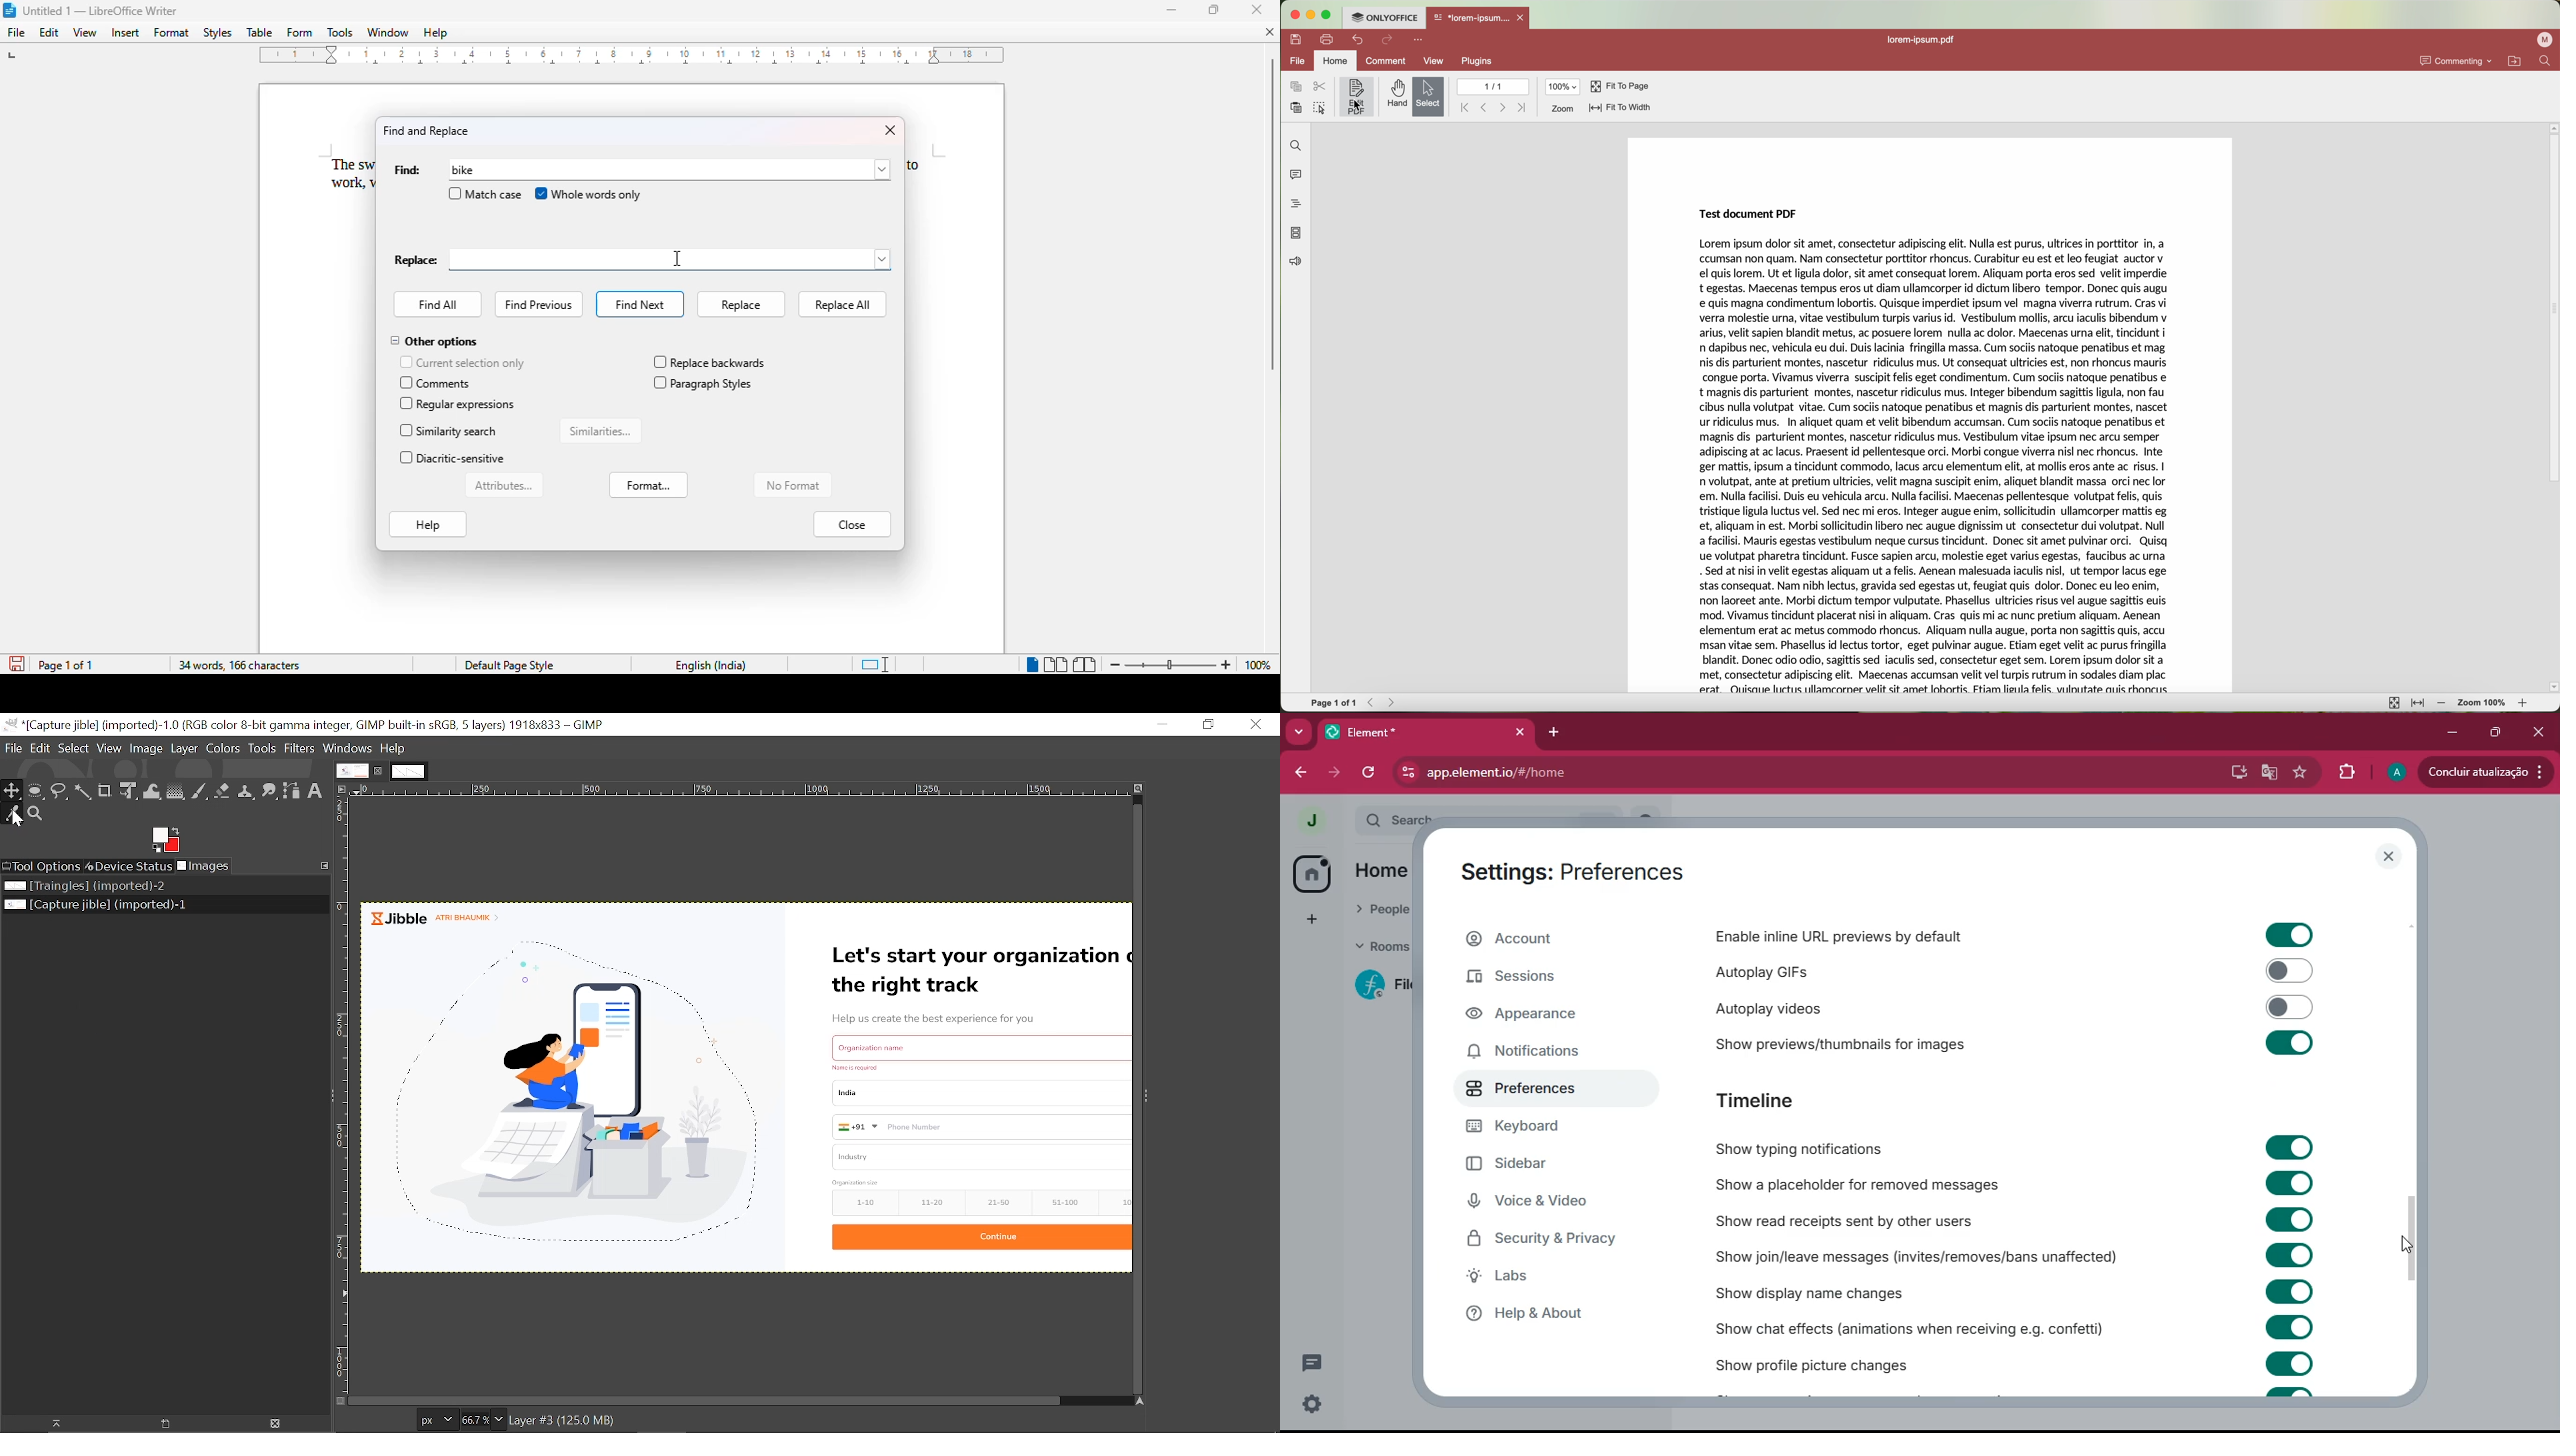 The height and width of the screenshot is (1456, 2576). I want to click on find all, so click(439, 305).